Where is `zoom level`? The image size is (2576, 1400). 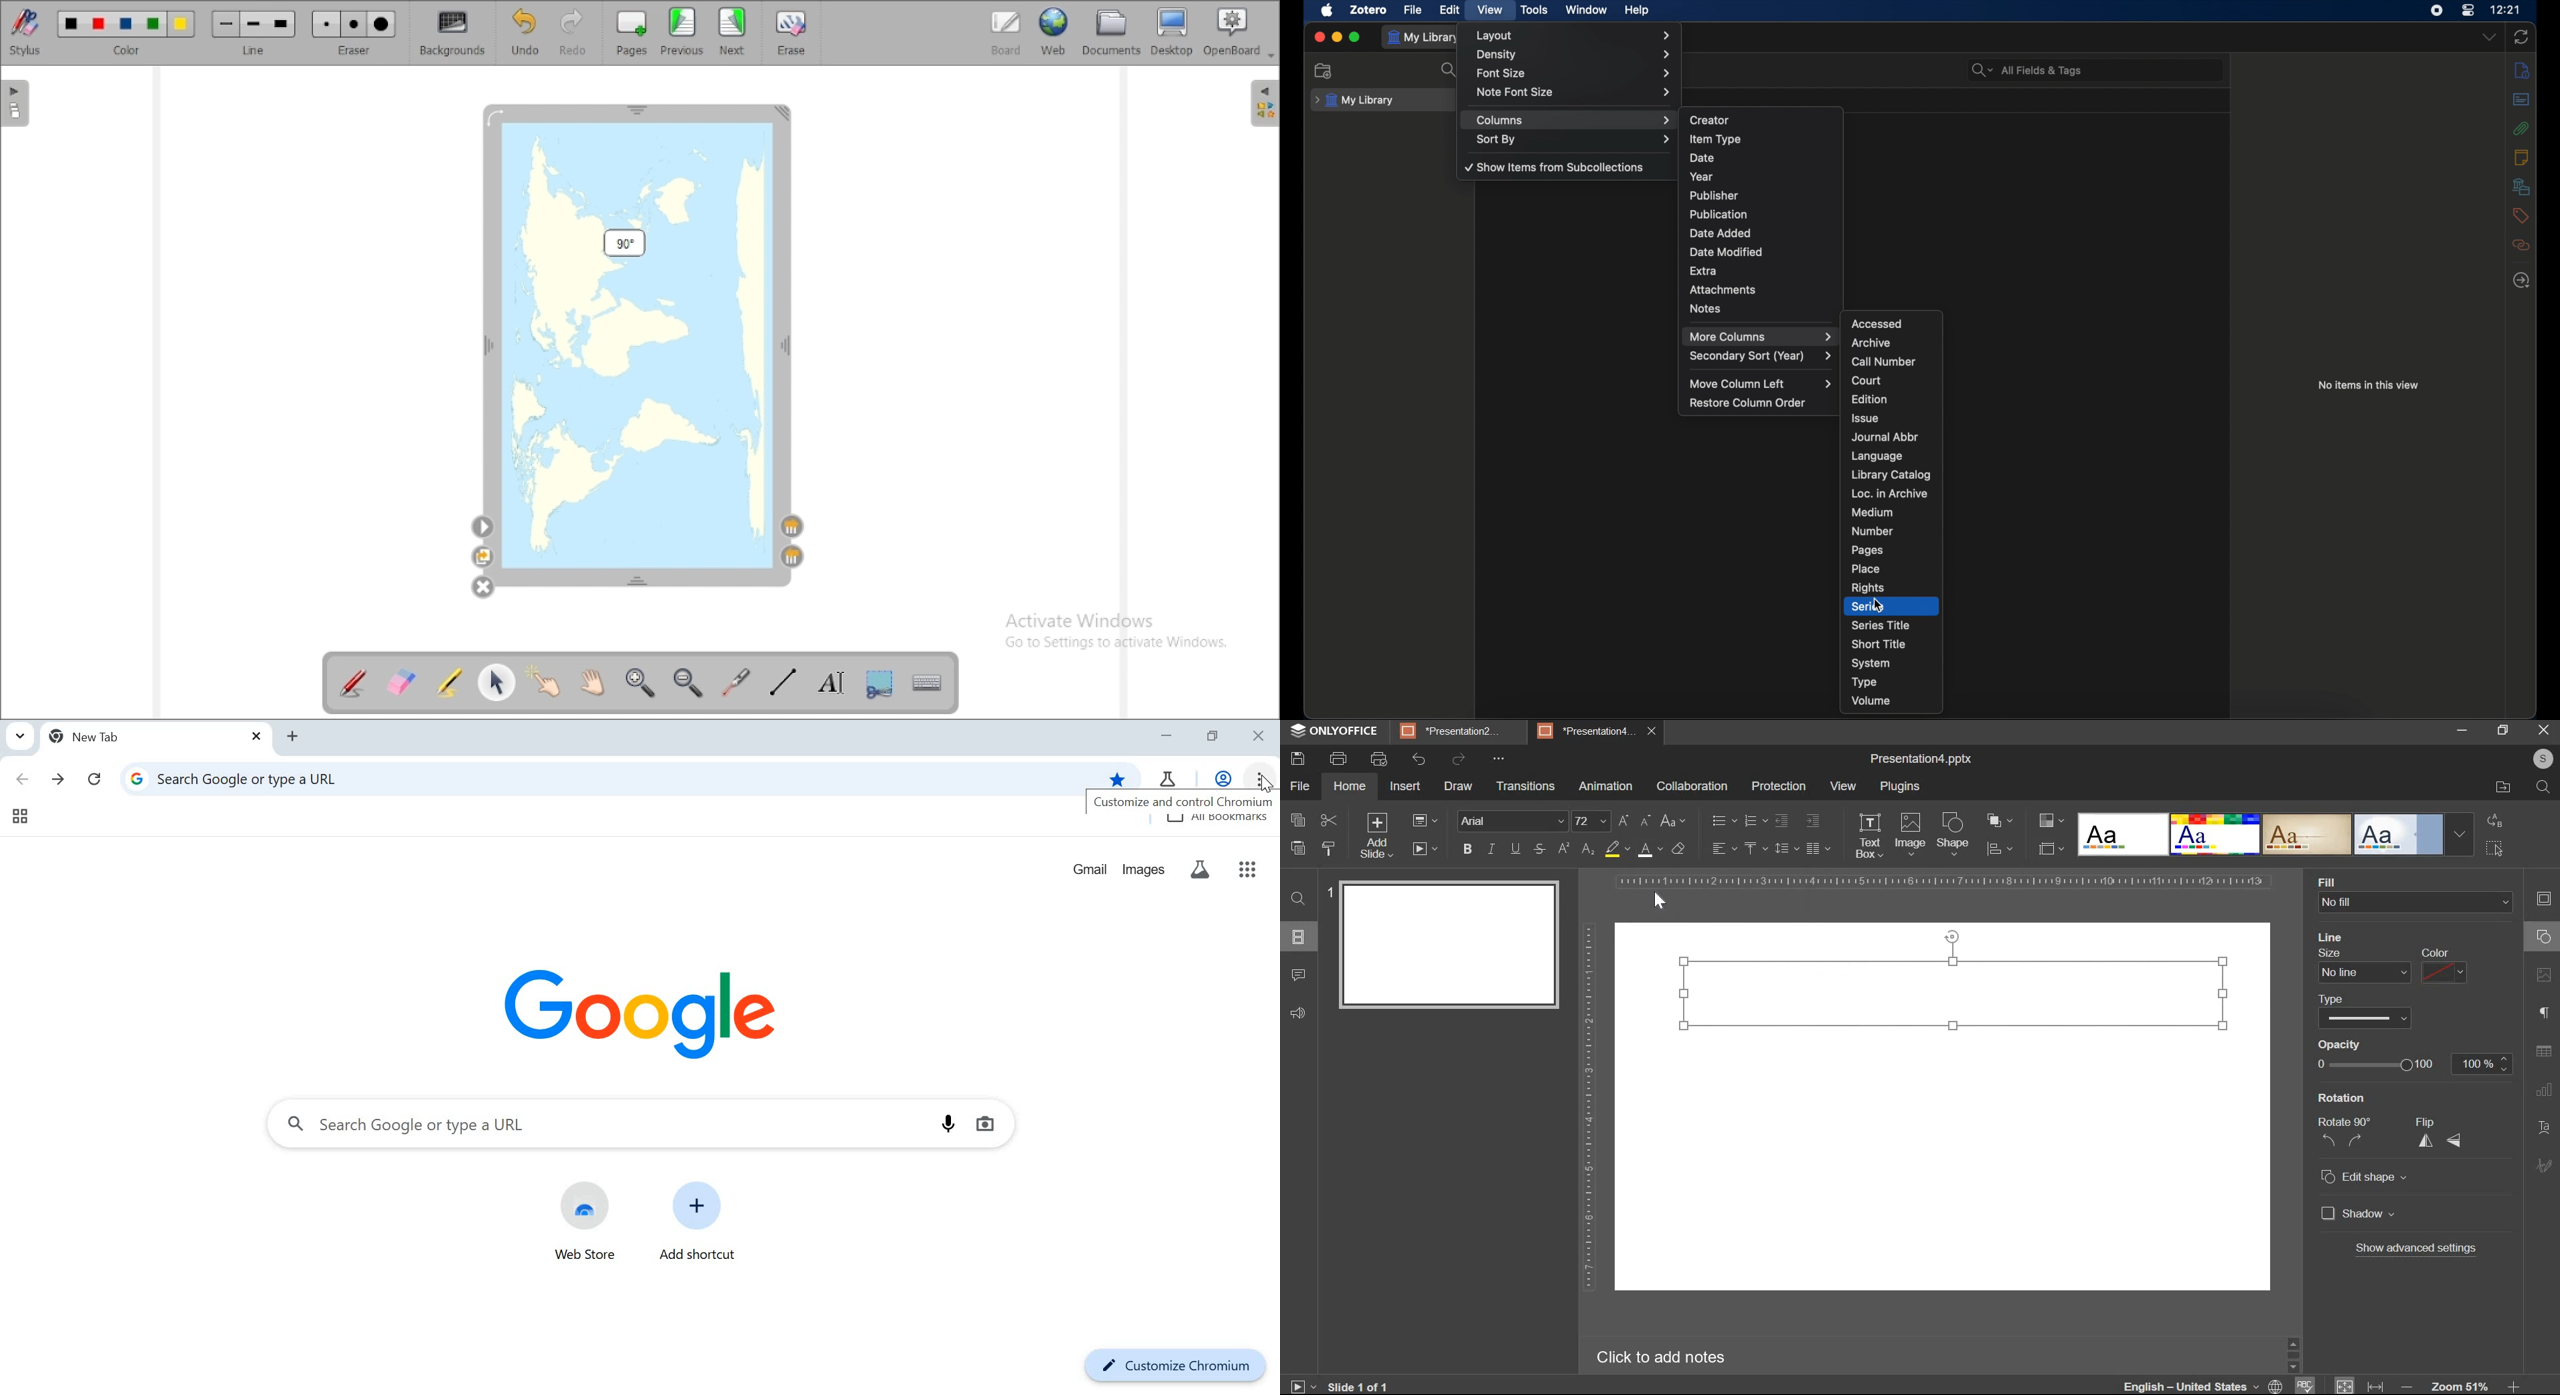 zoom level is located at coordinates (2460, 1384).